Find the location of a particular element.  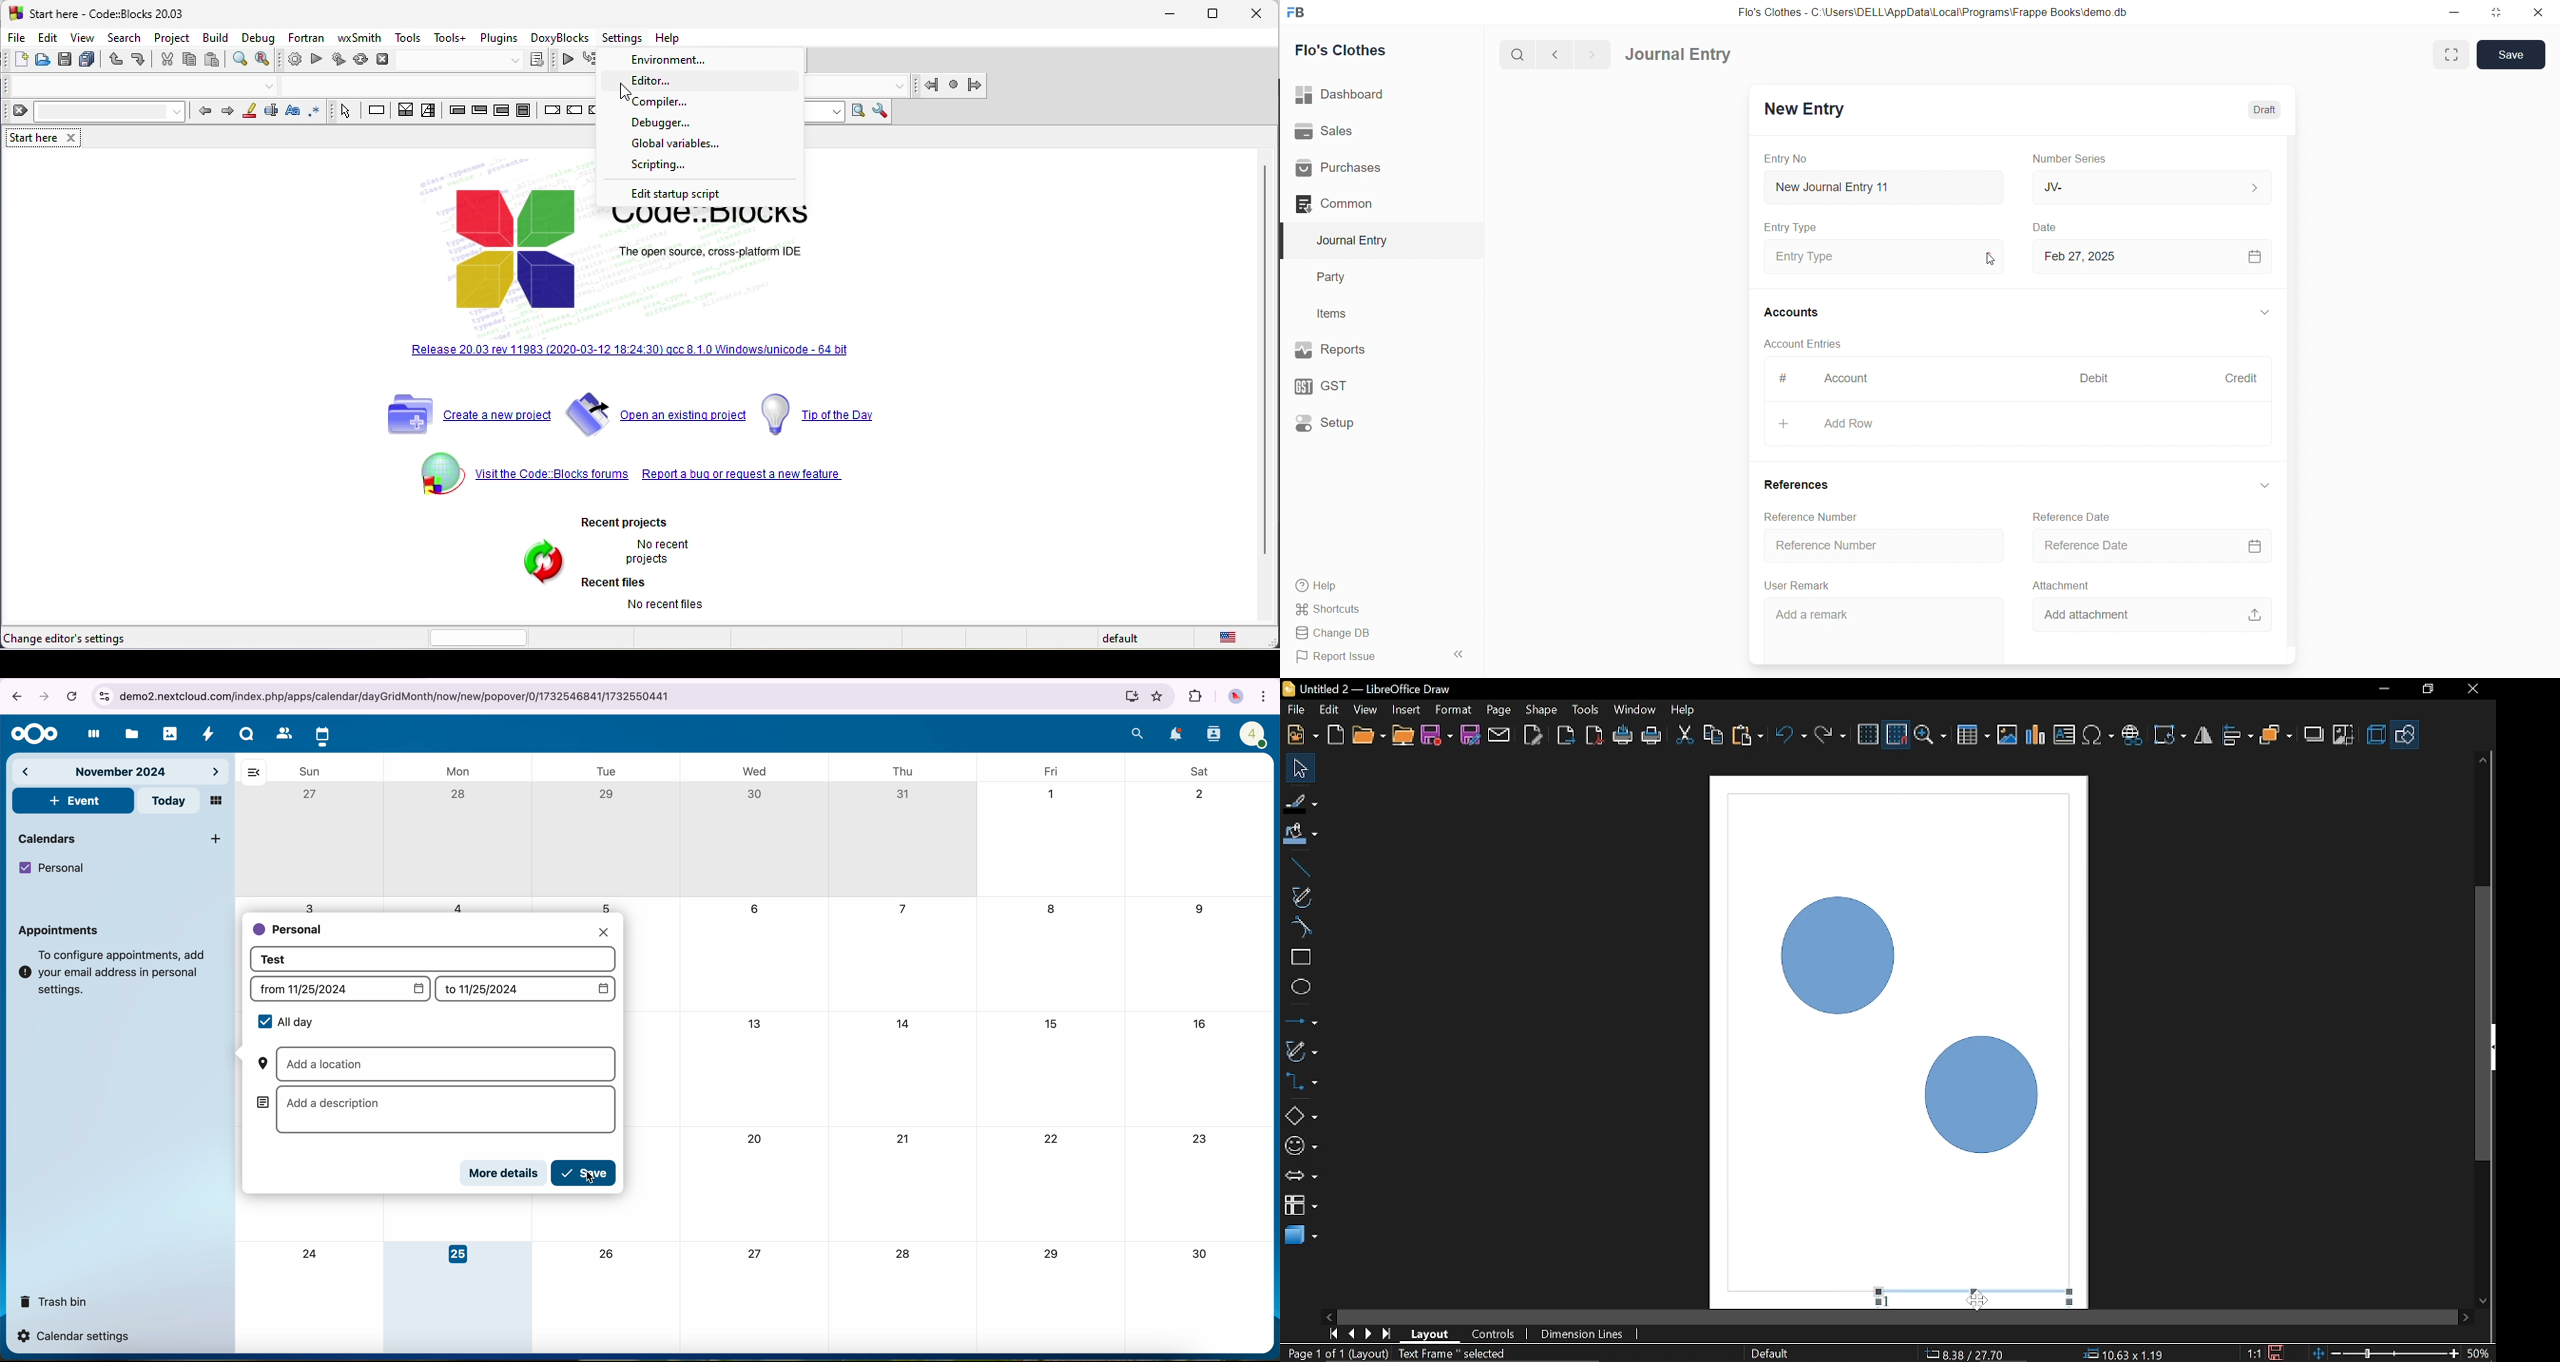

9 is located at coordinates (1197, 910).